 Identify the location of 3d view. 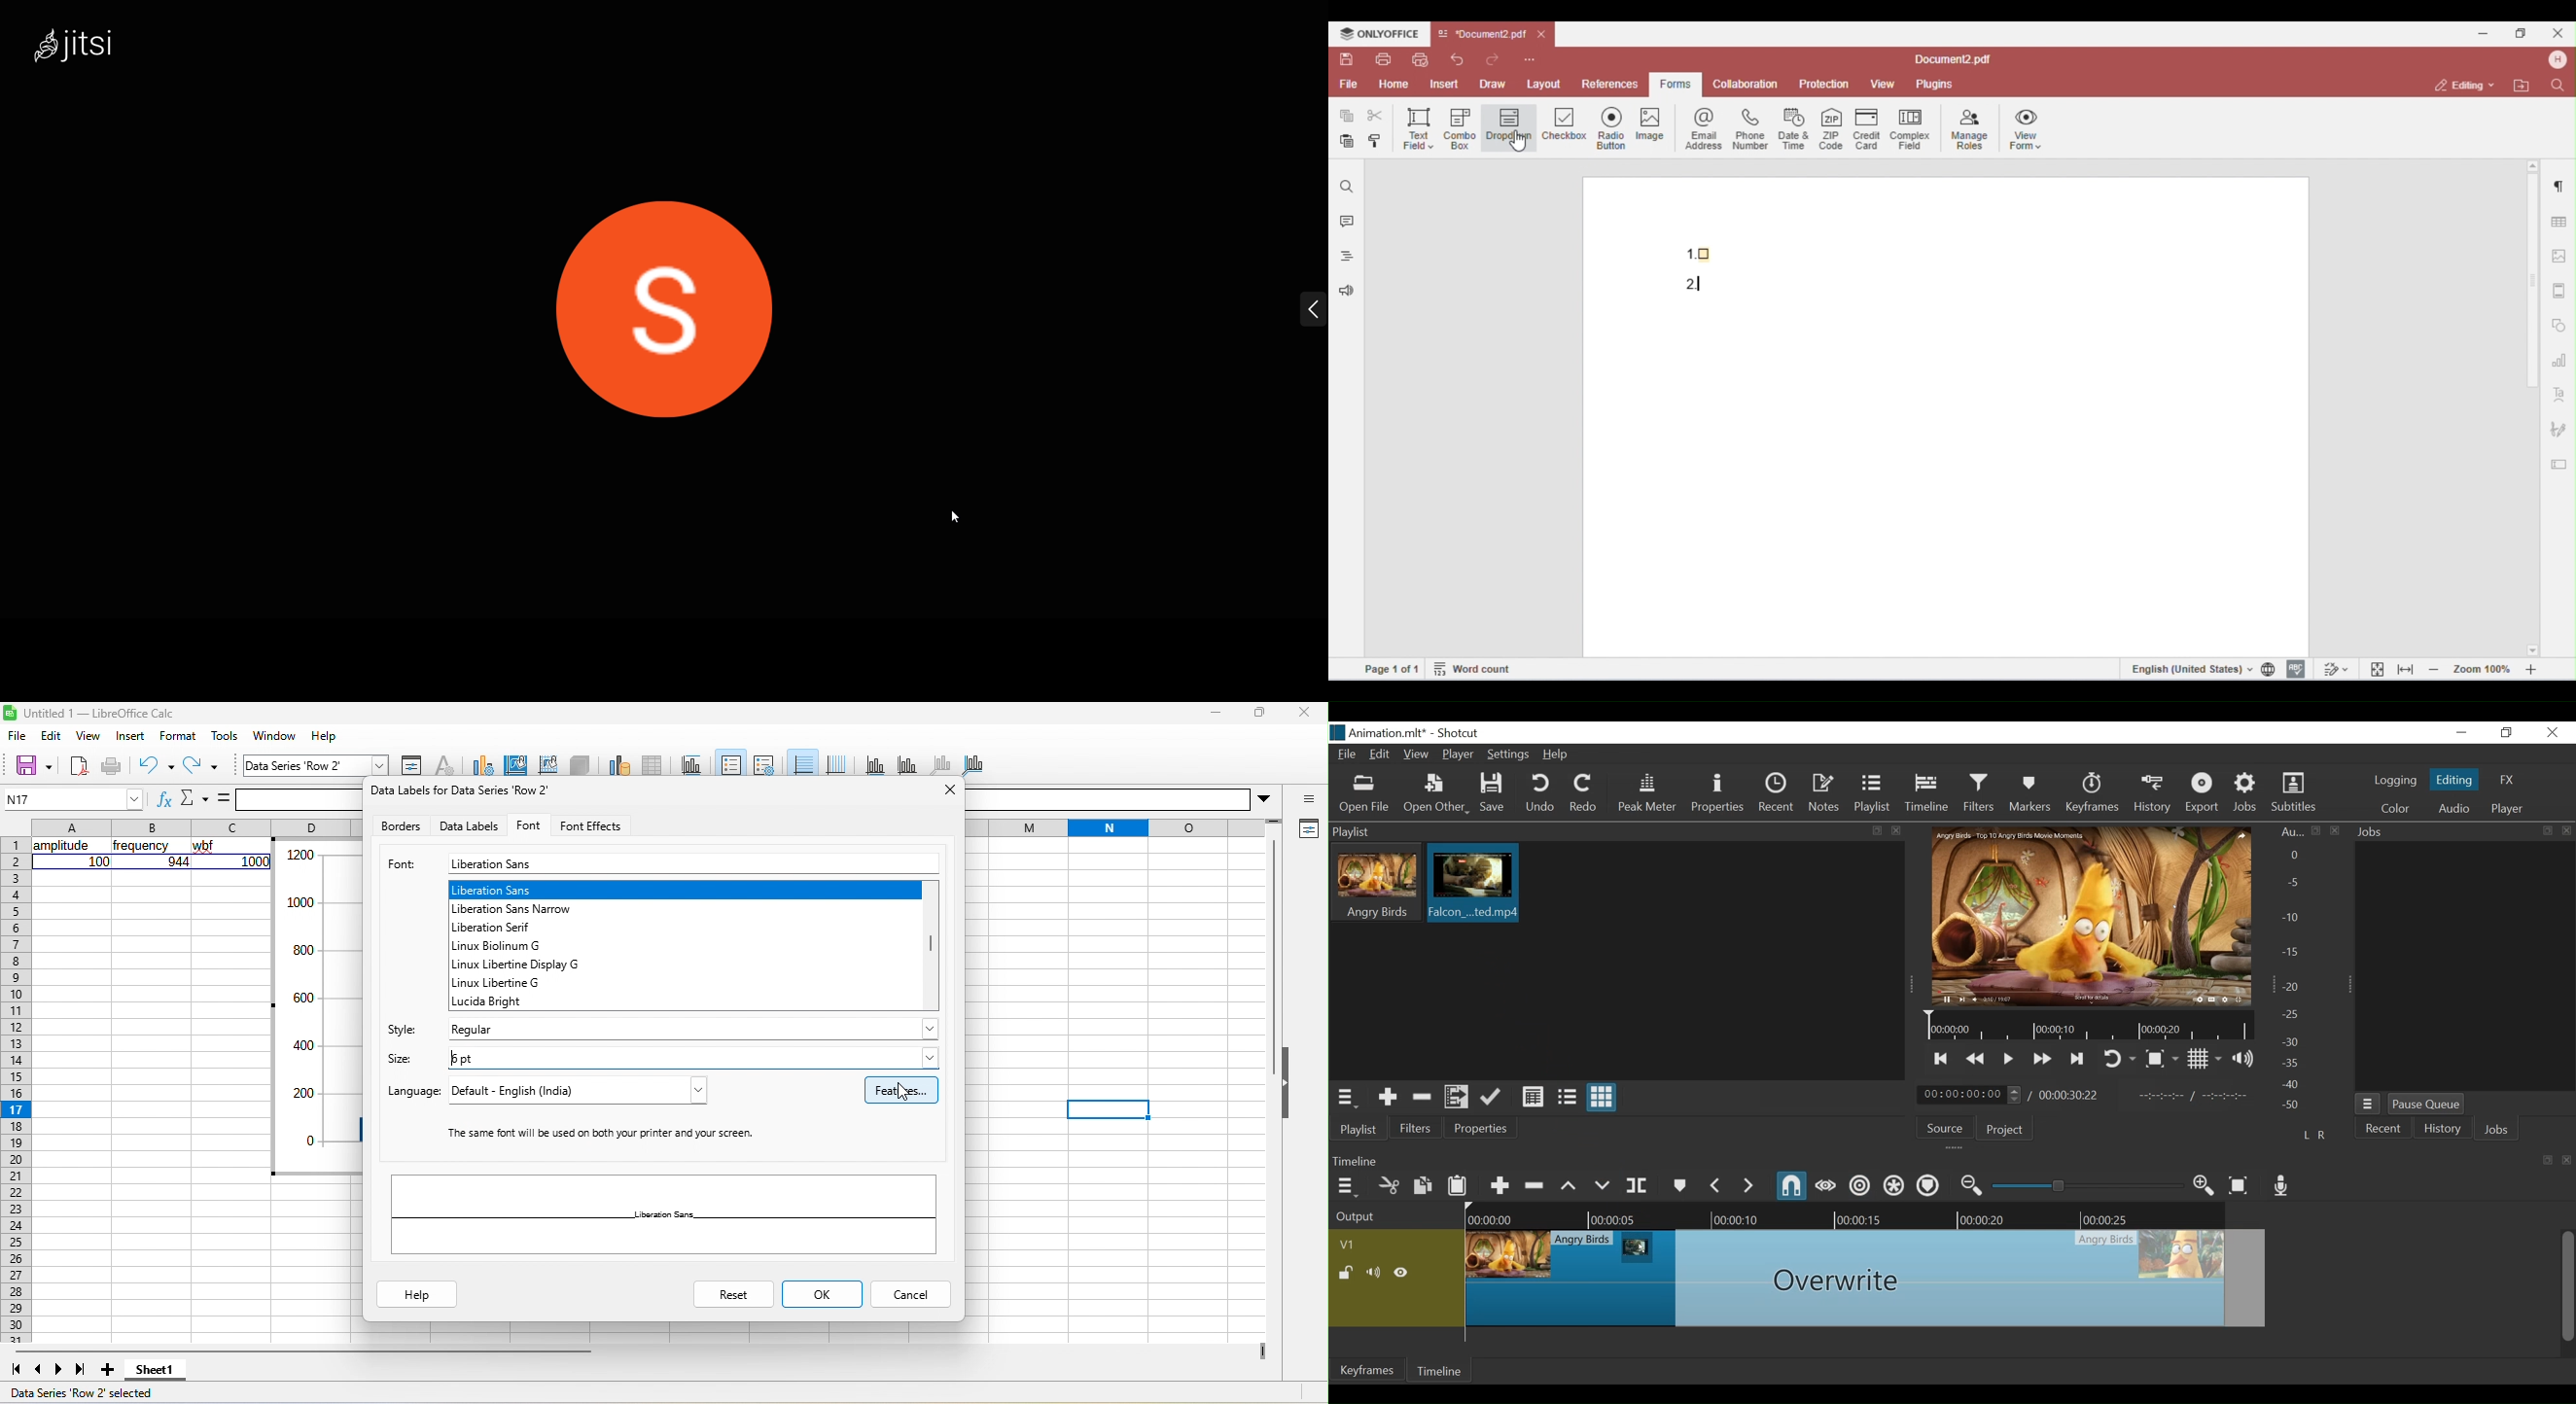
(582, 765).